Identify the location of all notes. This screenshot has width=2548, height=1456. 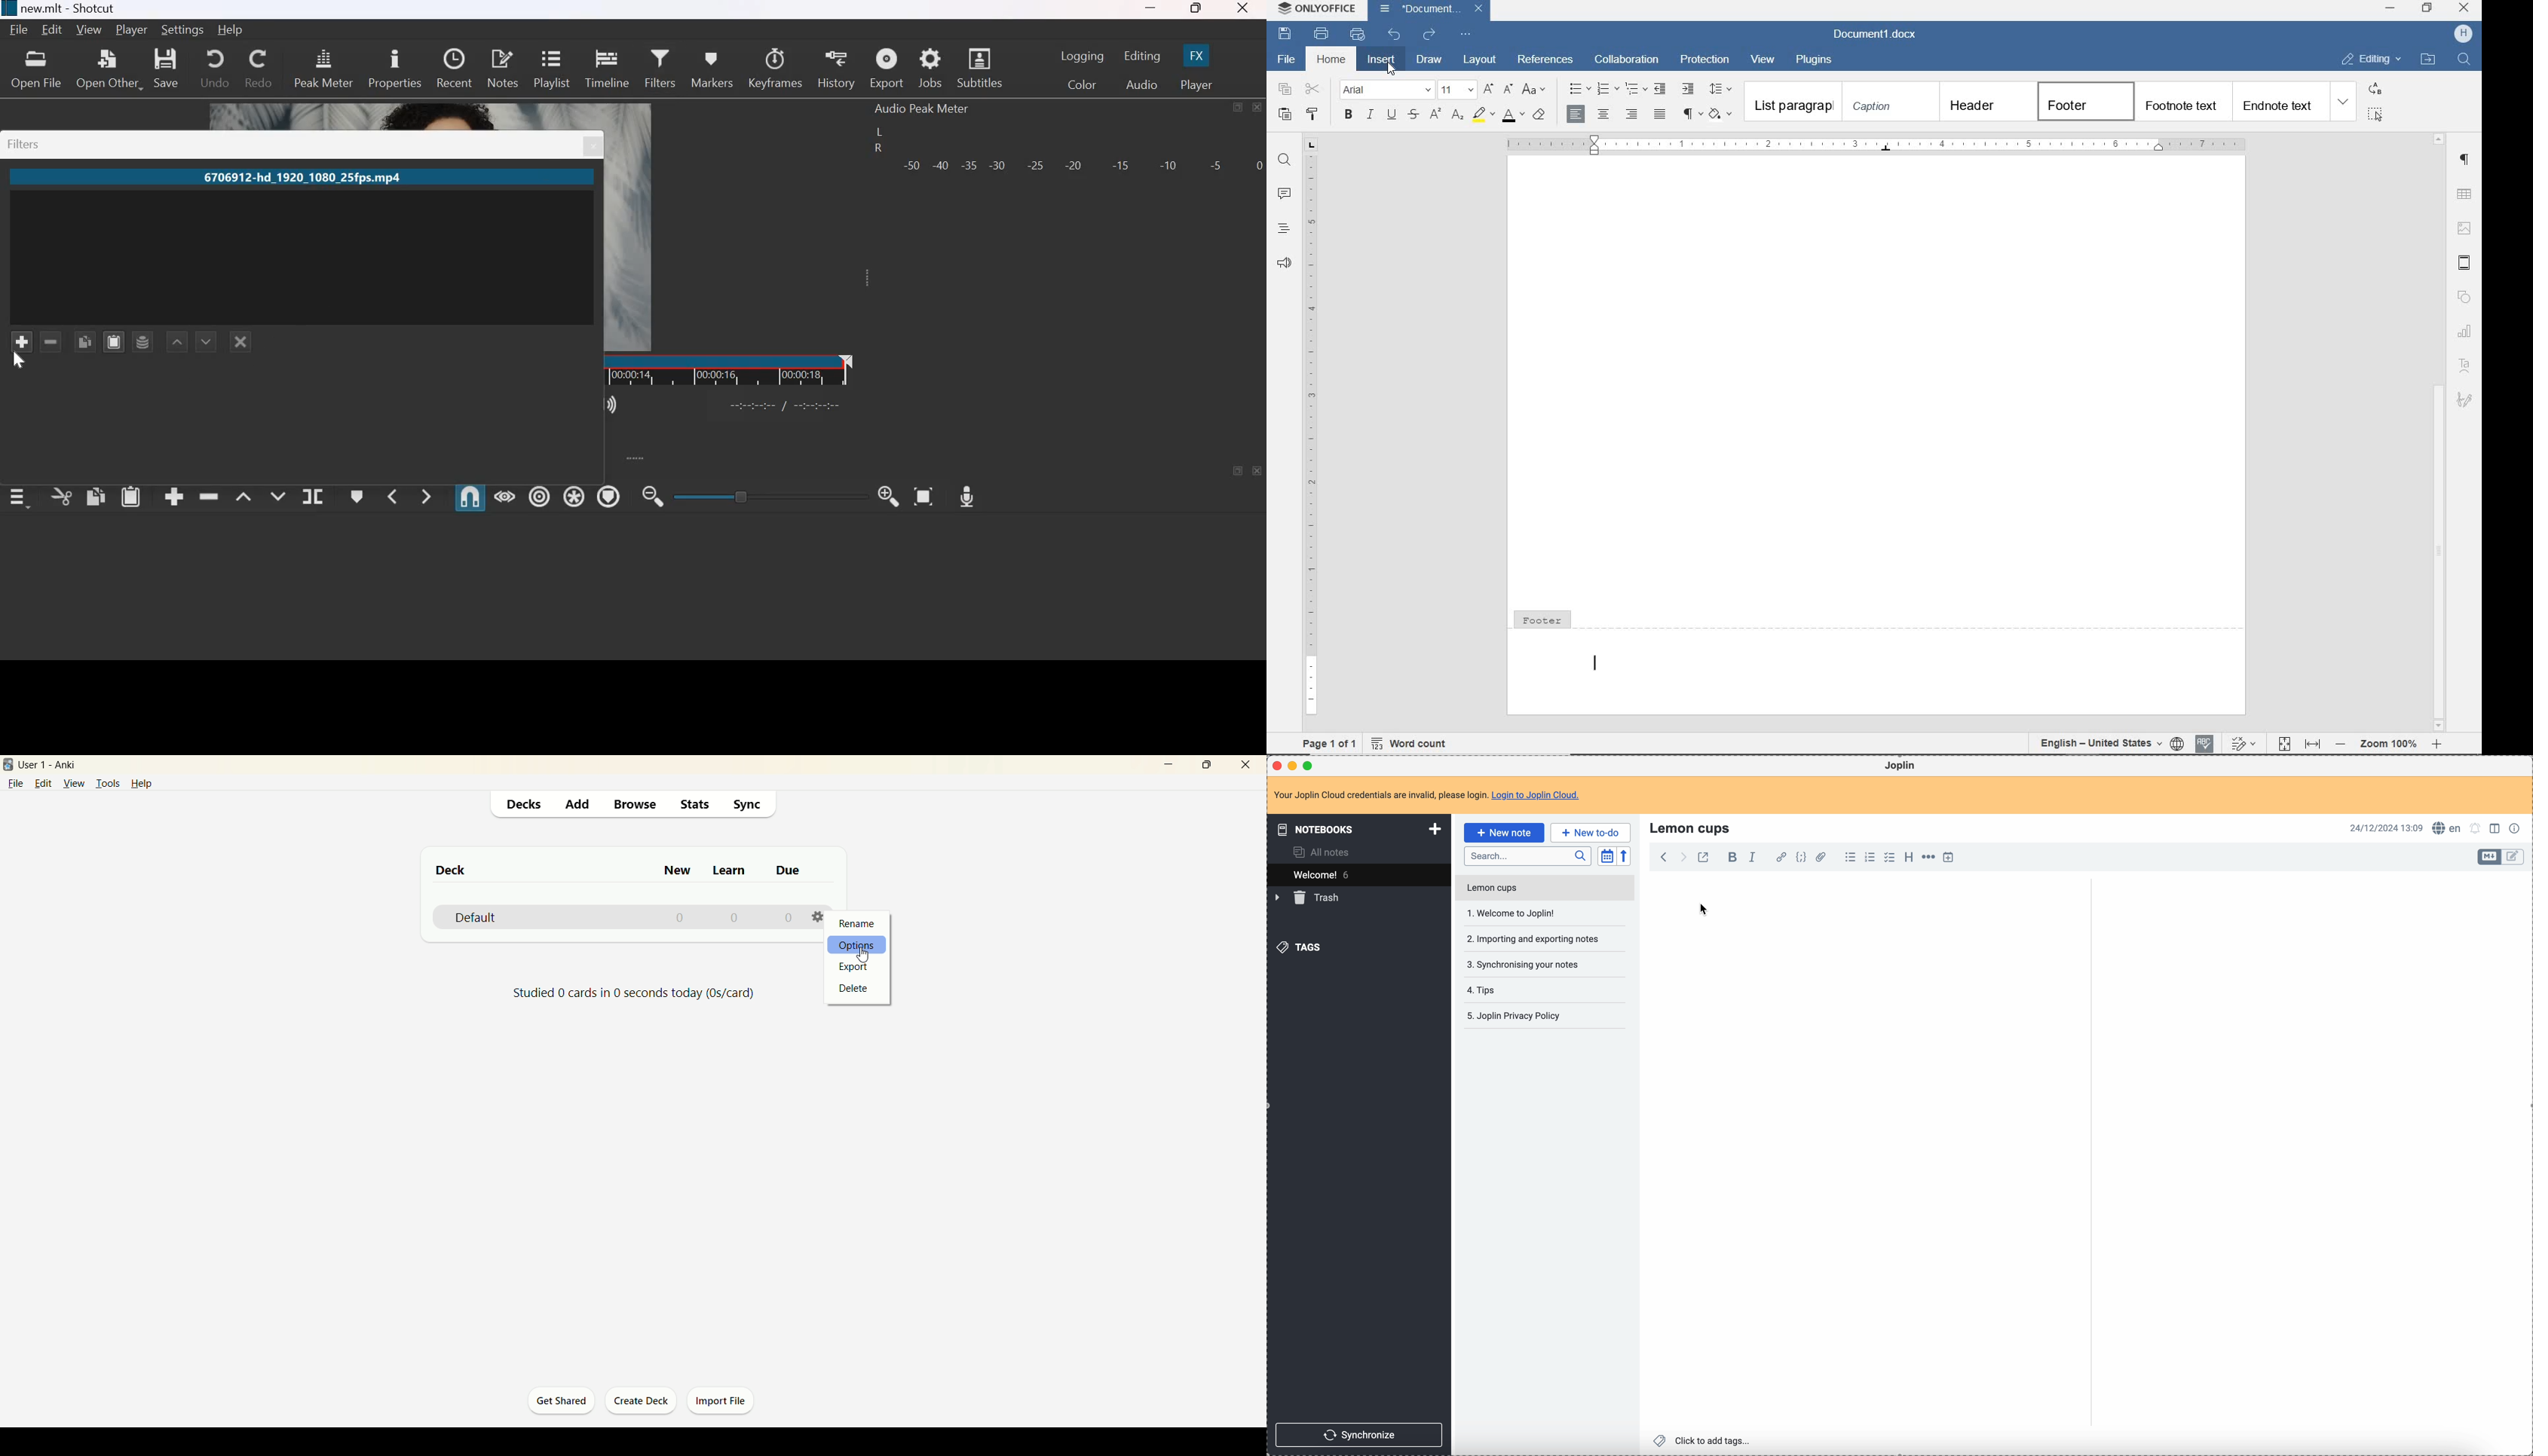
(1325, 851).